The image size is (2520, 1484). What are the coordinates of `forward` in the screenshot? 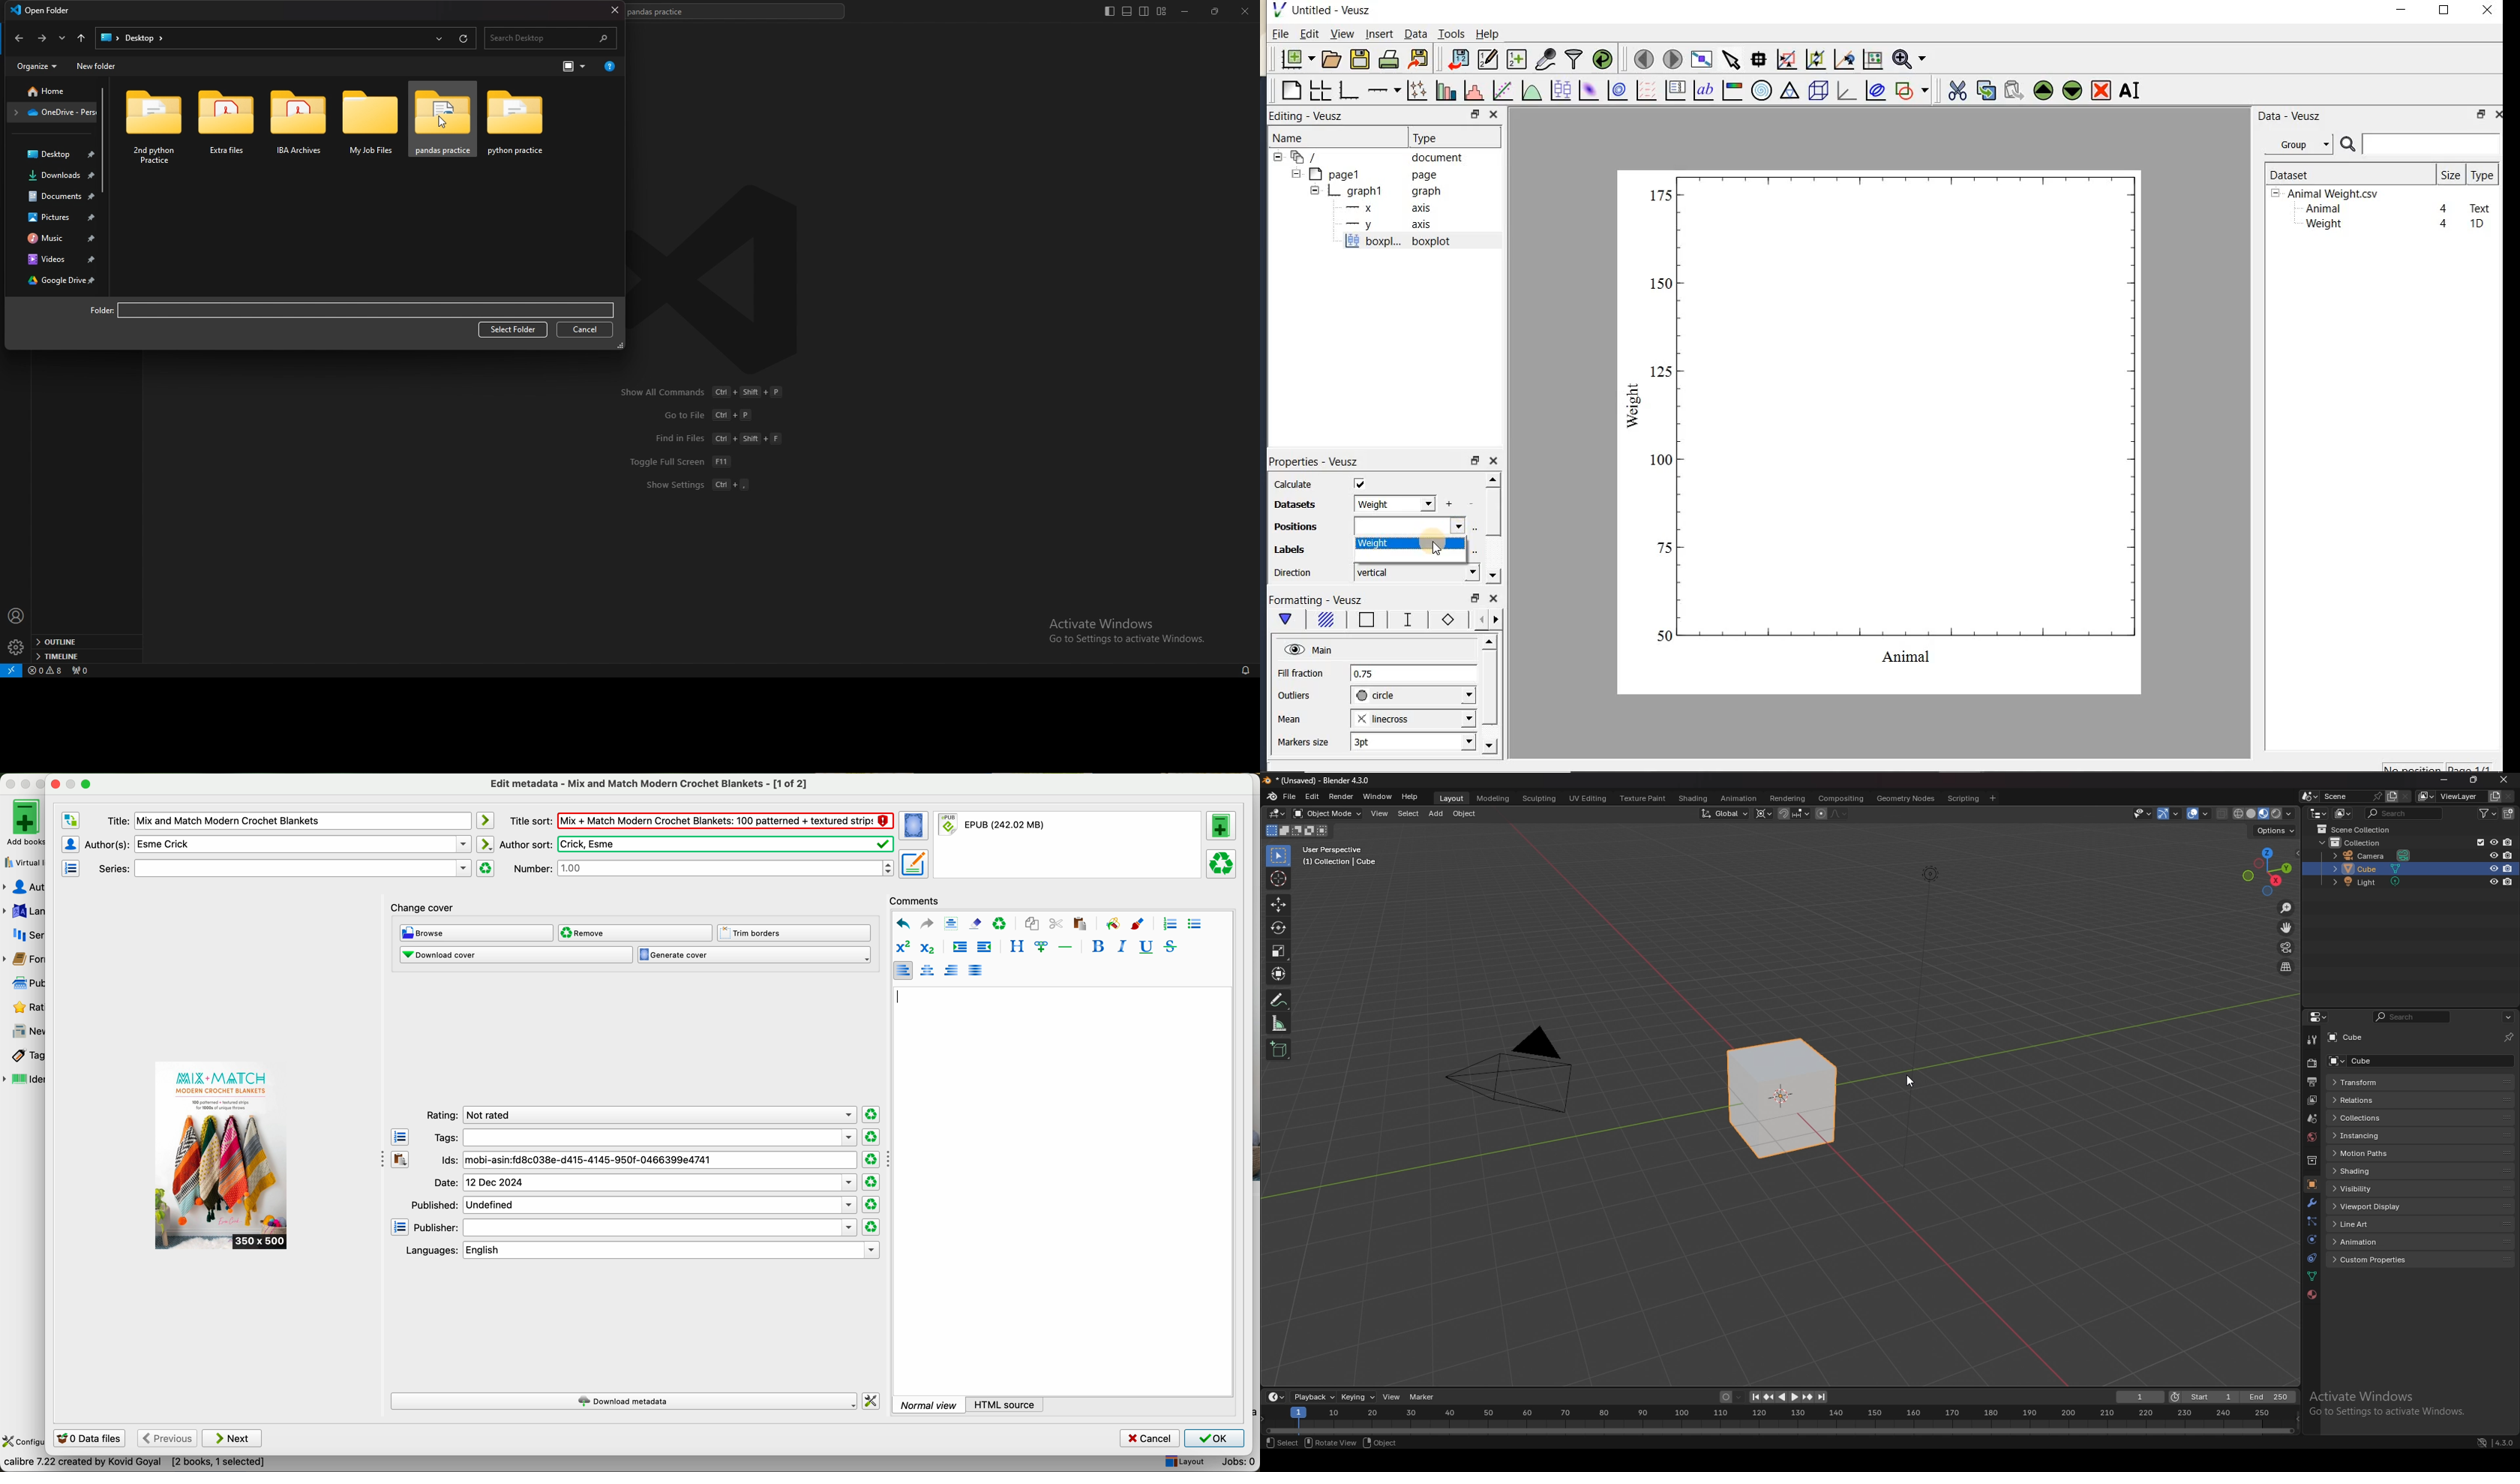 It's located at (41, 39).